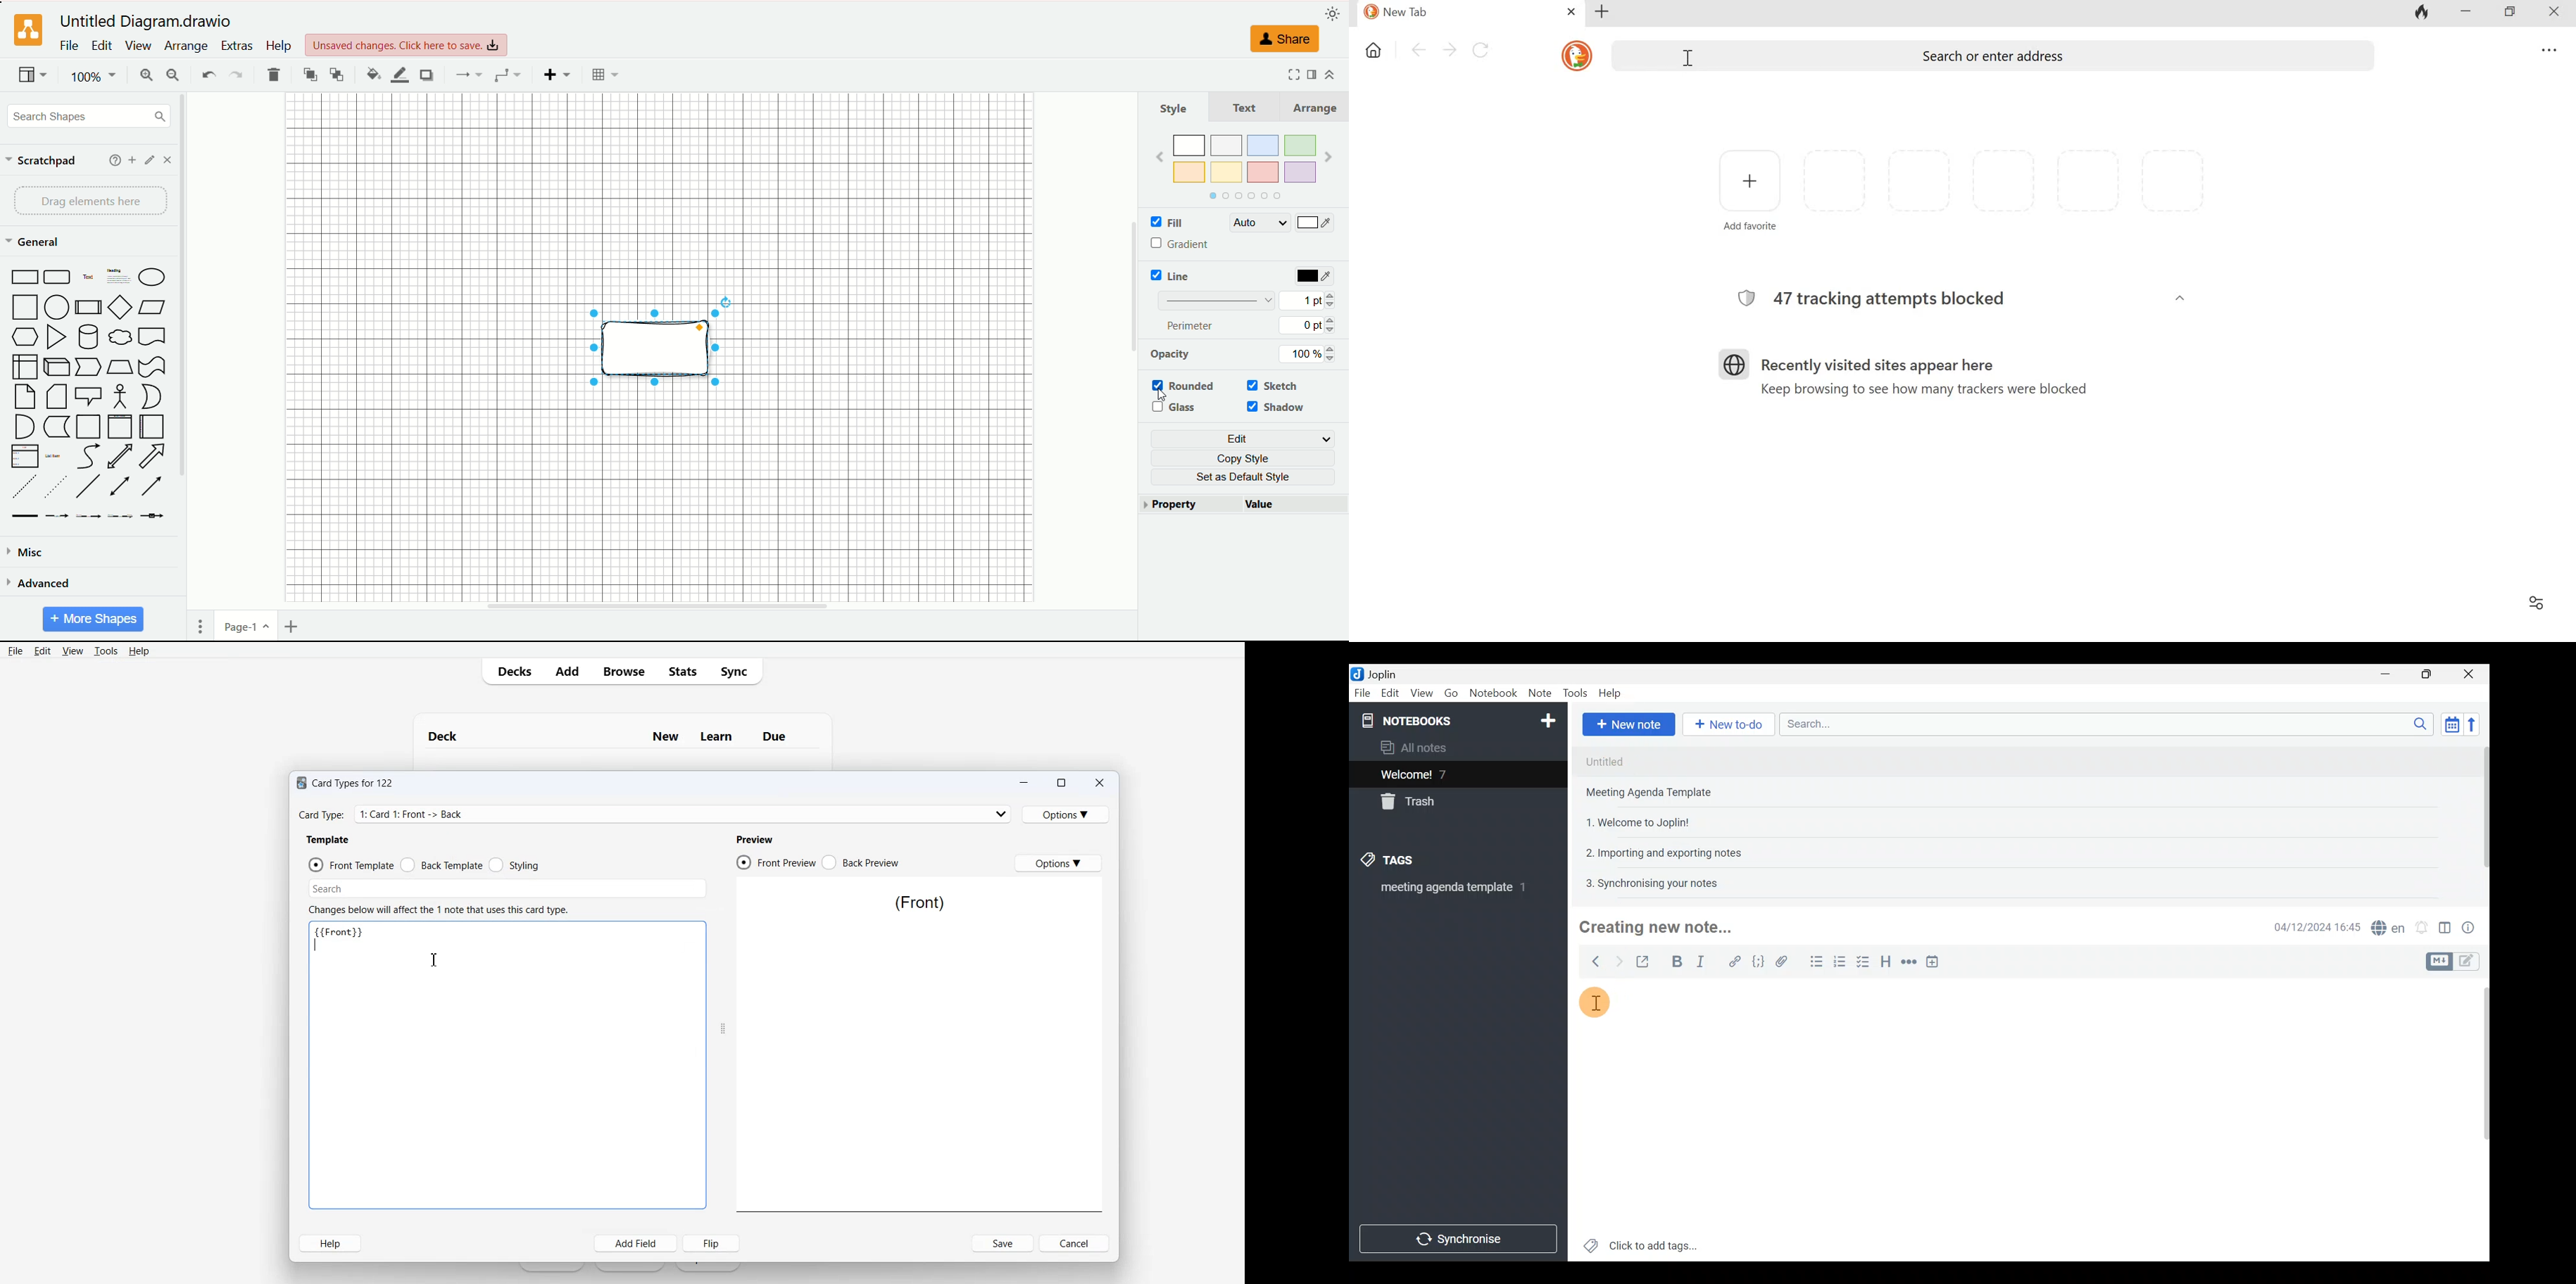 Image resolution: width=2576 pixels, height=1288 pixels. Describe the element at coordinates (1843, 965) in the screenshot. I see `Numbered list` at that location.